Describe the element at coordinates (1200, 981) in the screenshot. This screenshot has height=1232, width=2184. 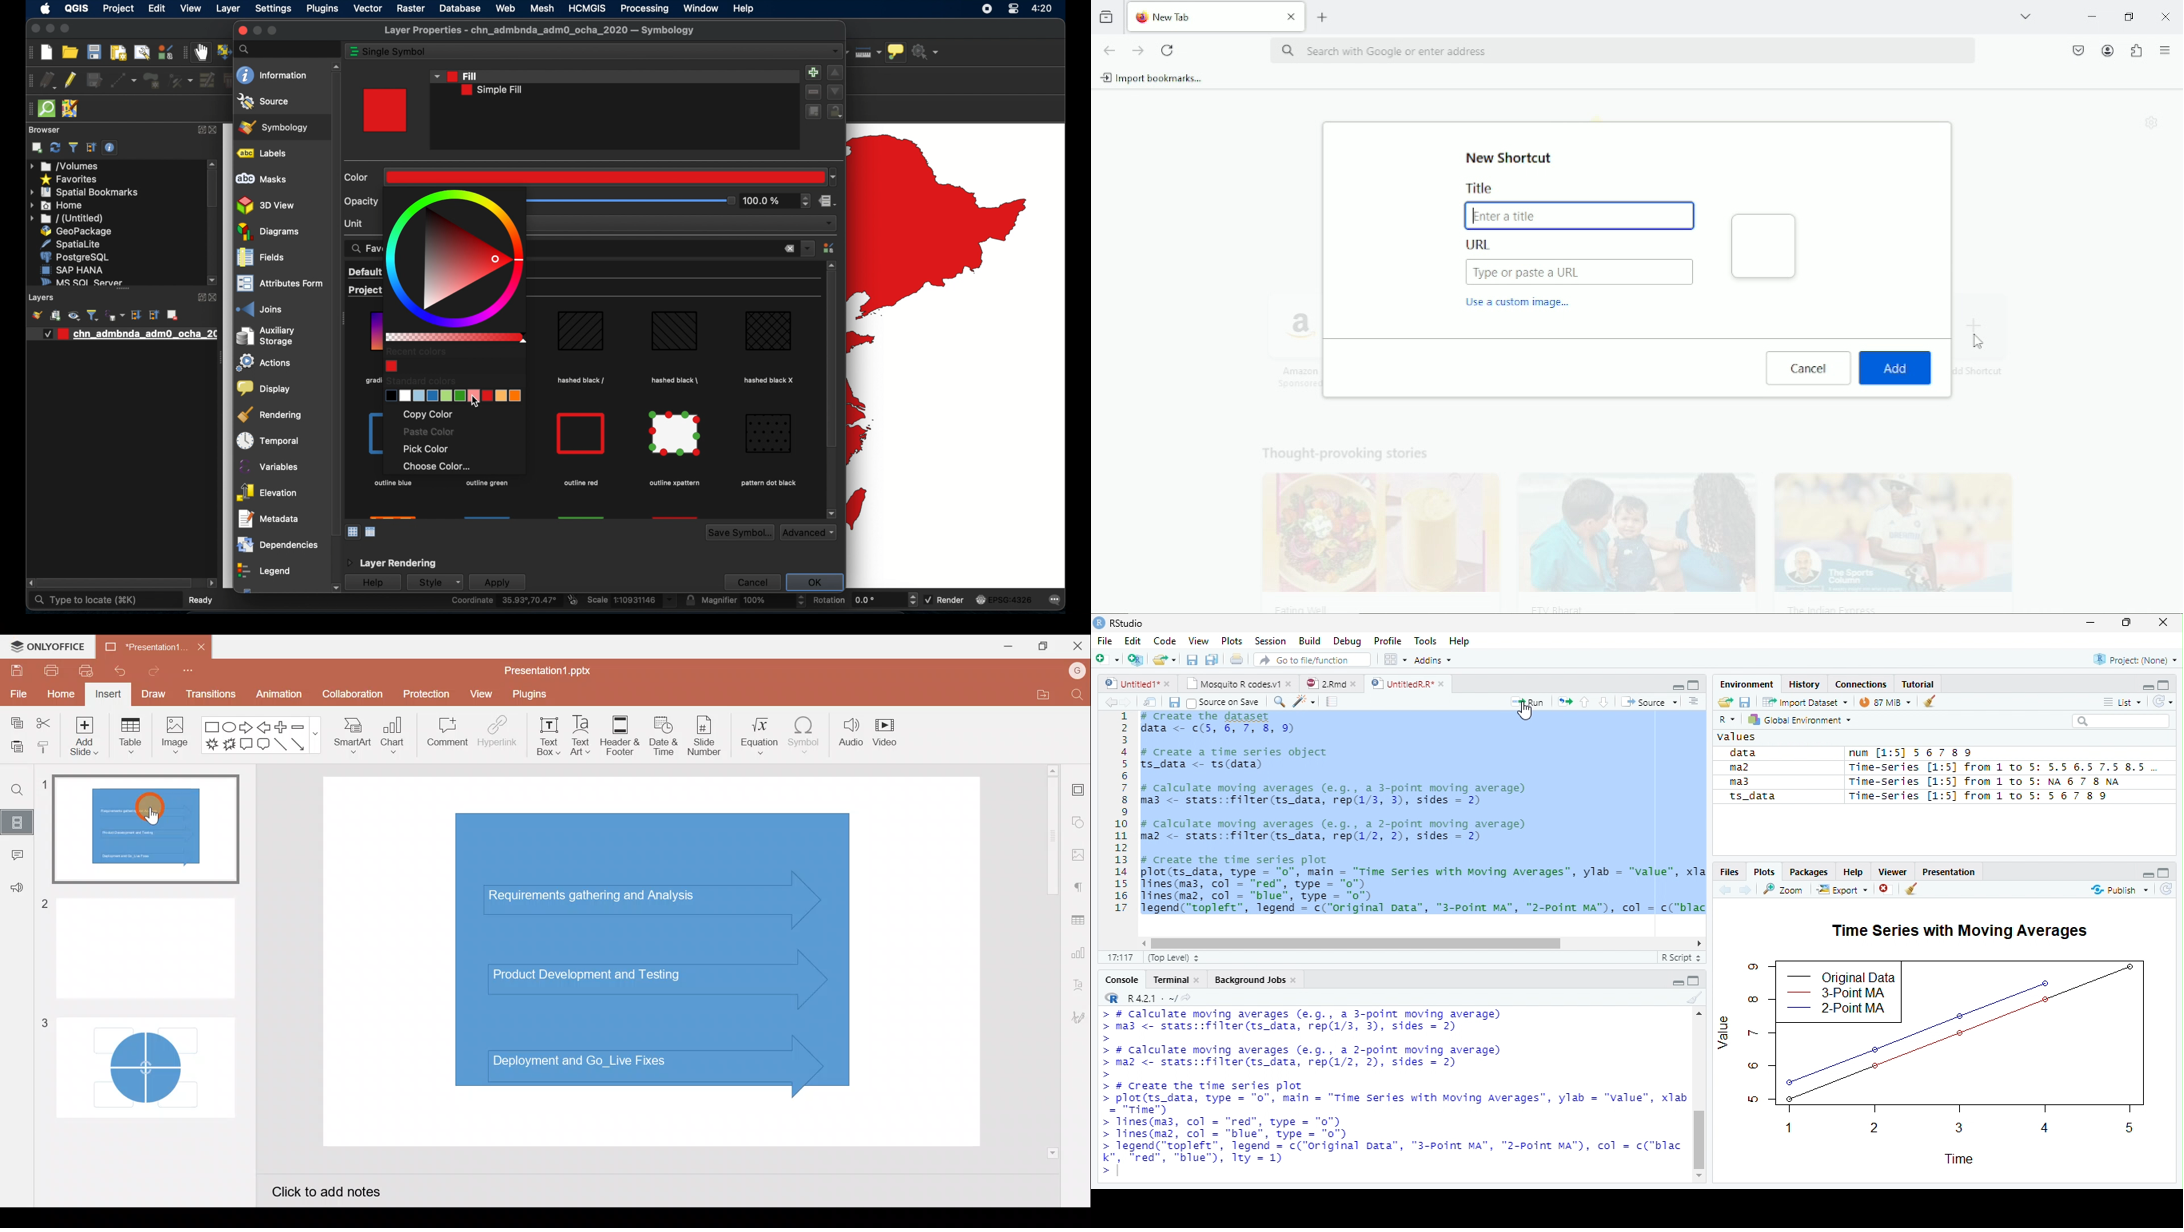
I see `close` at that location.